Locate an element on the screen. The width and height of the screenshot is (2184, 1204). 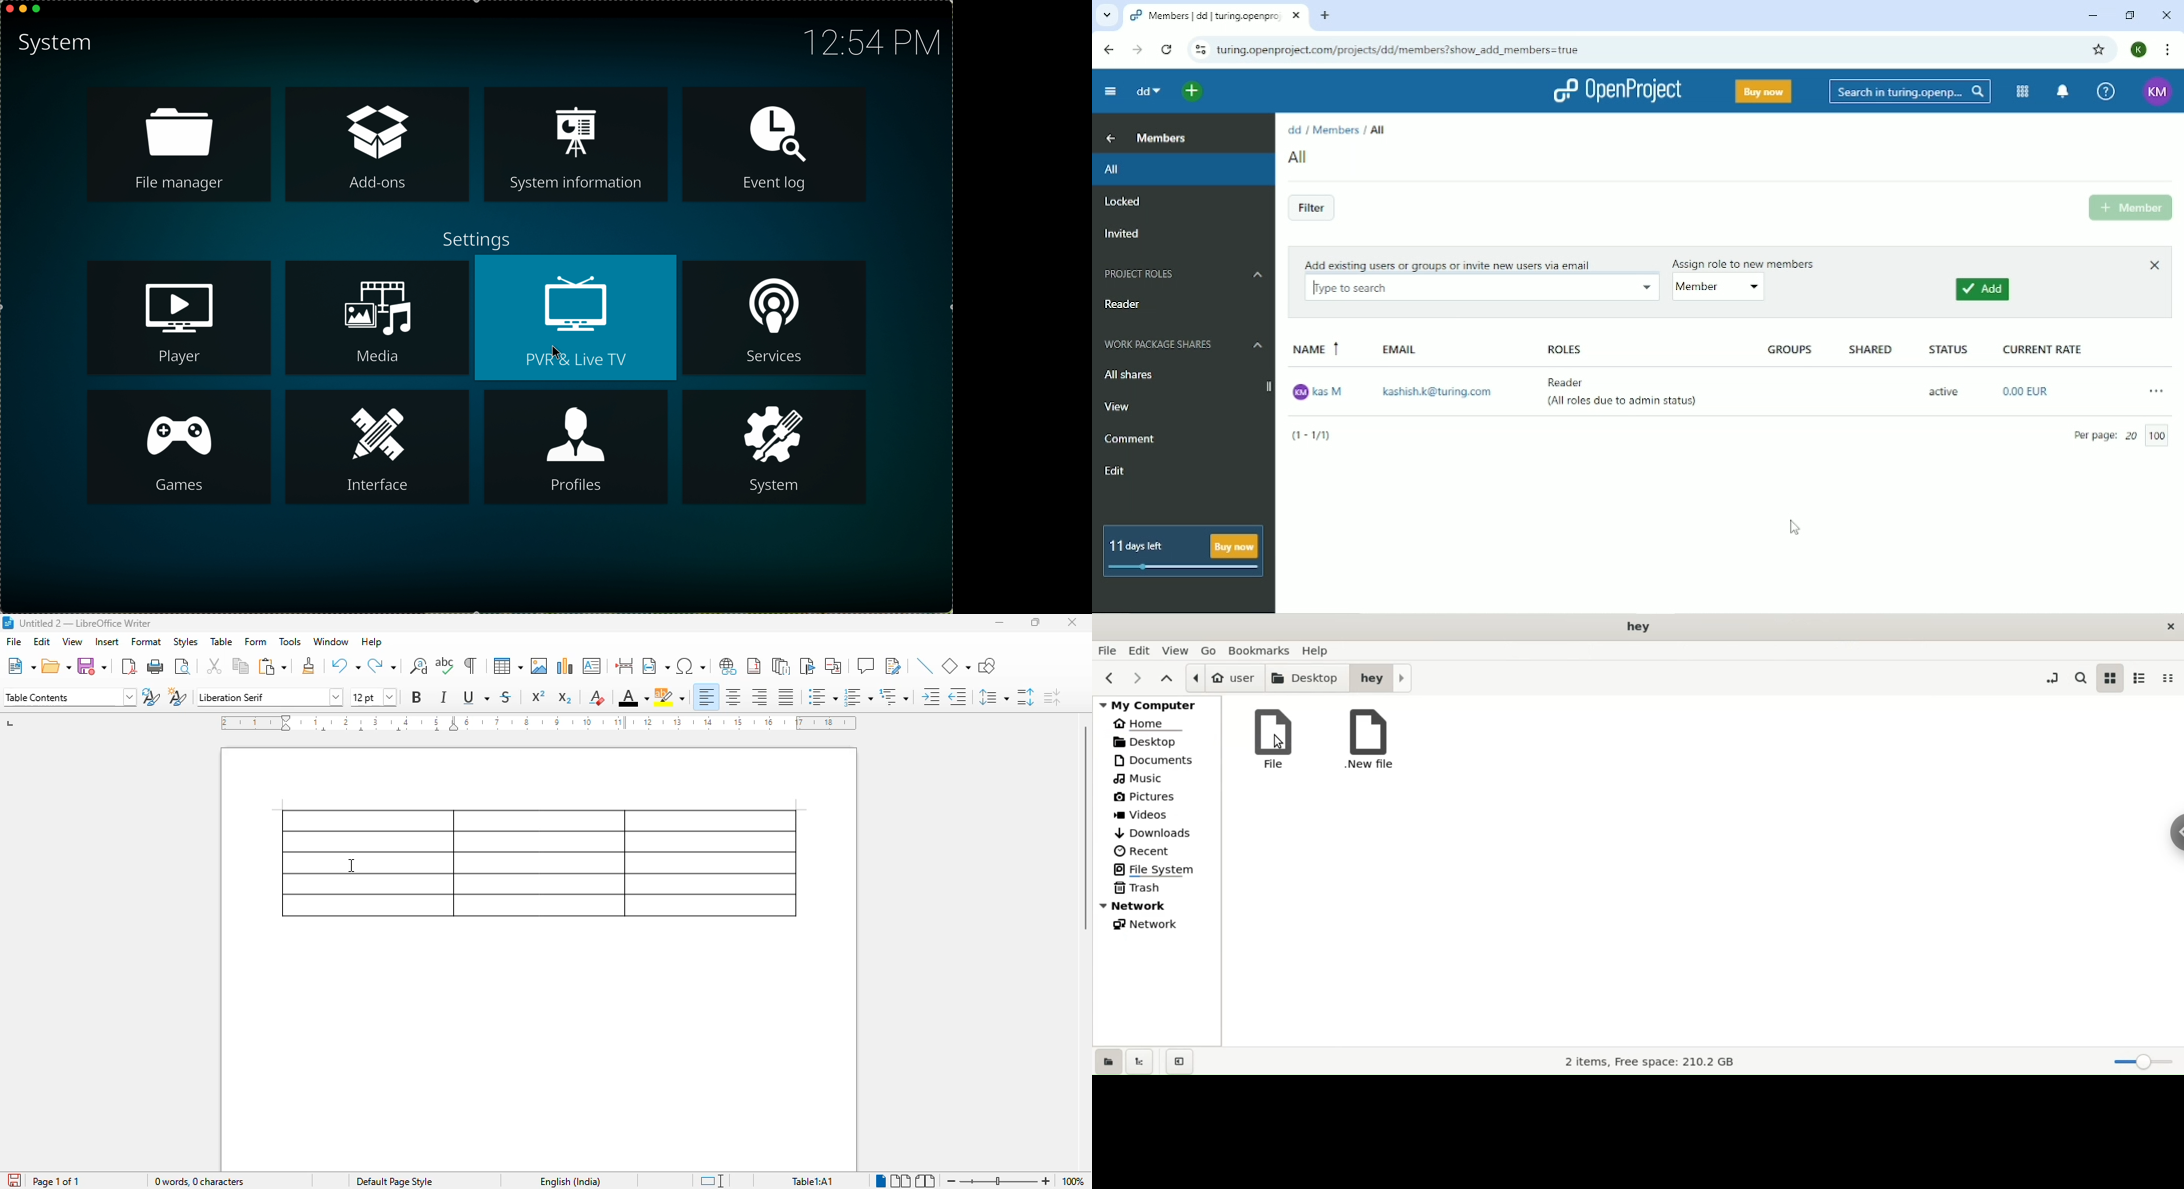
insert page break is located at coordinates (624, 665).